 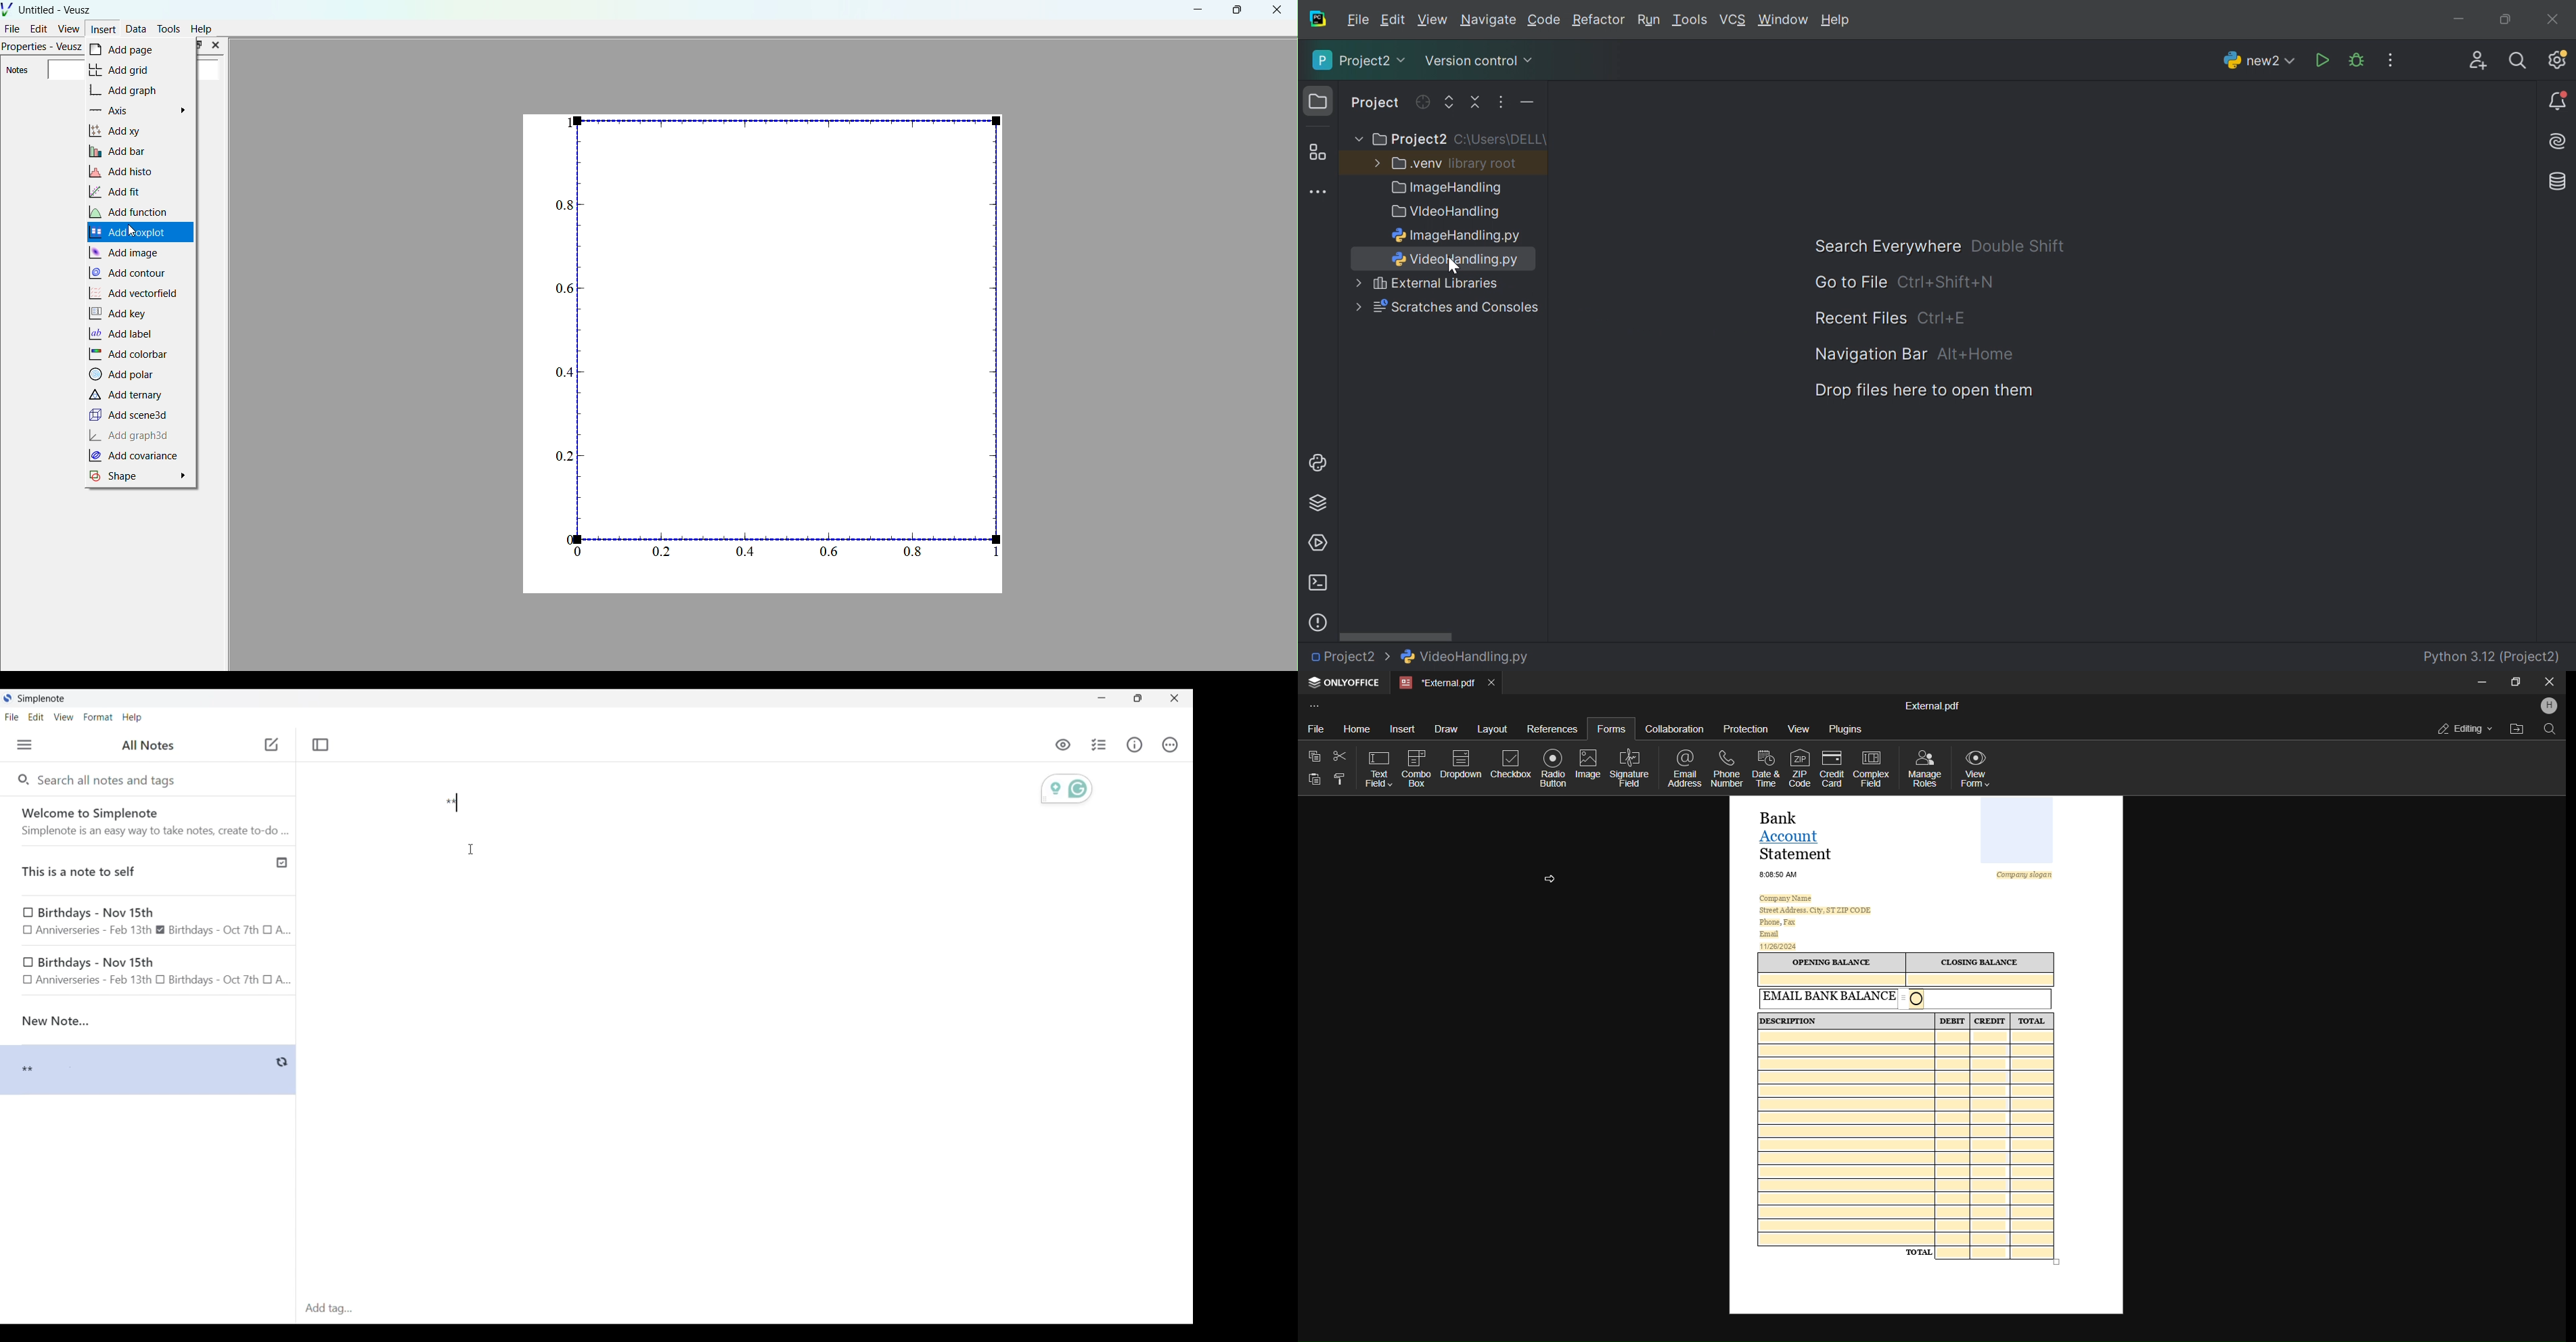 What do you see at coordinates (109, 779) in the screenshot?
I see `Search all notes and tags` at bounding box center [109, 779].